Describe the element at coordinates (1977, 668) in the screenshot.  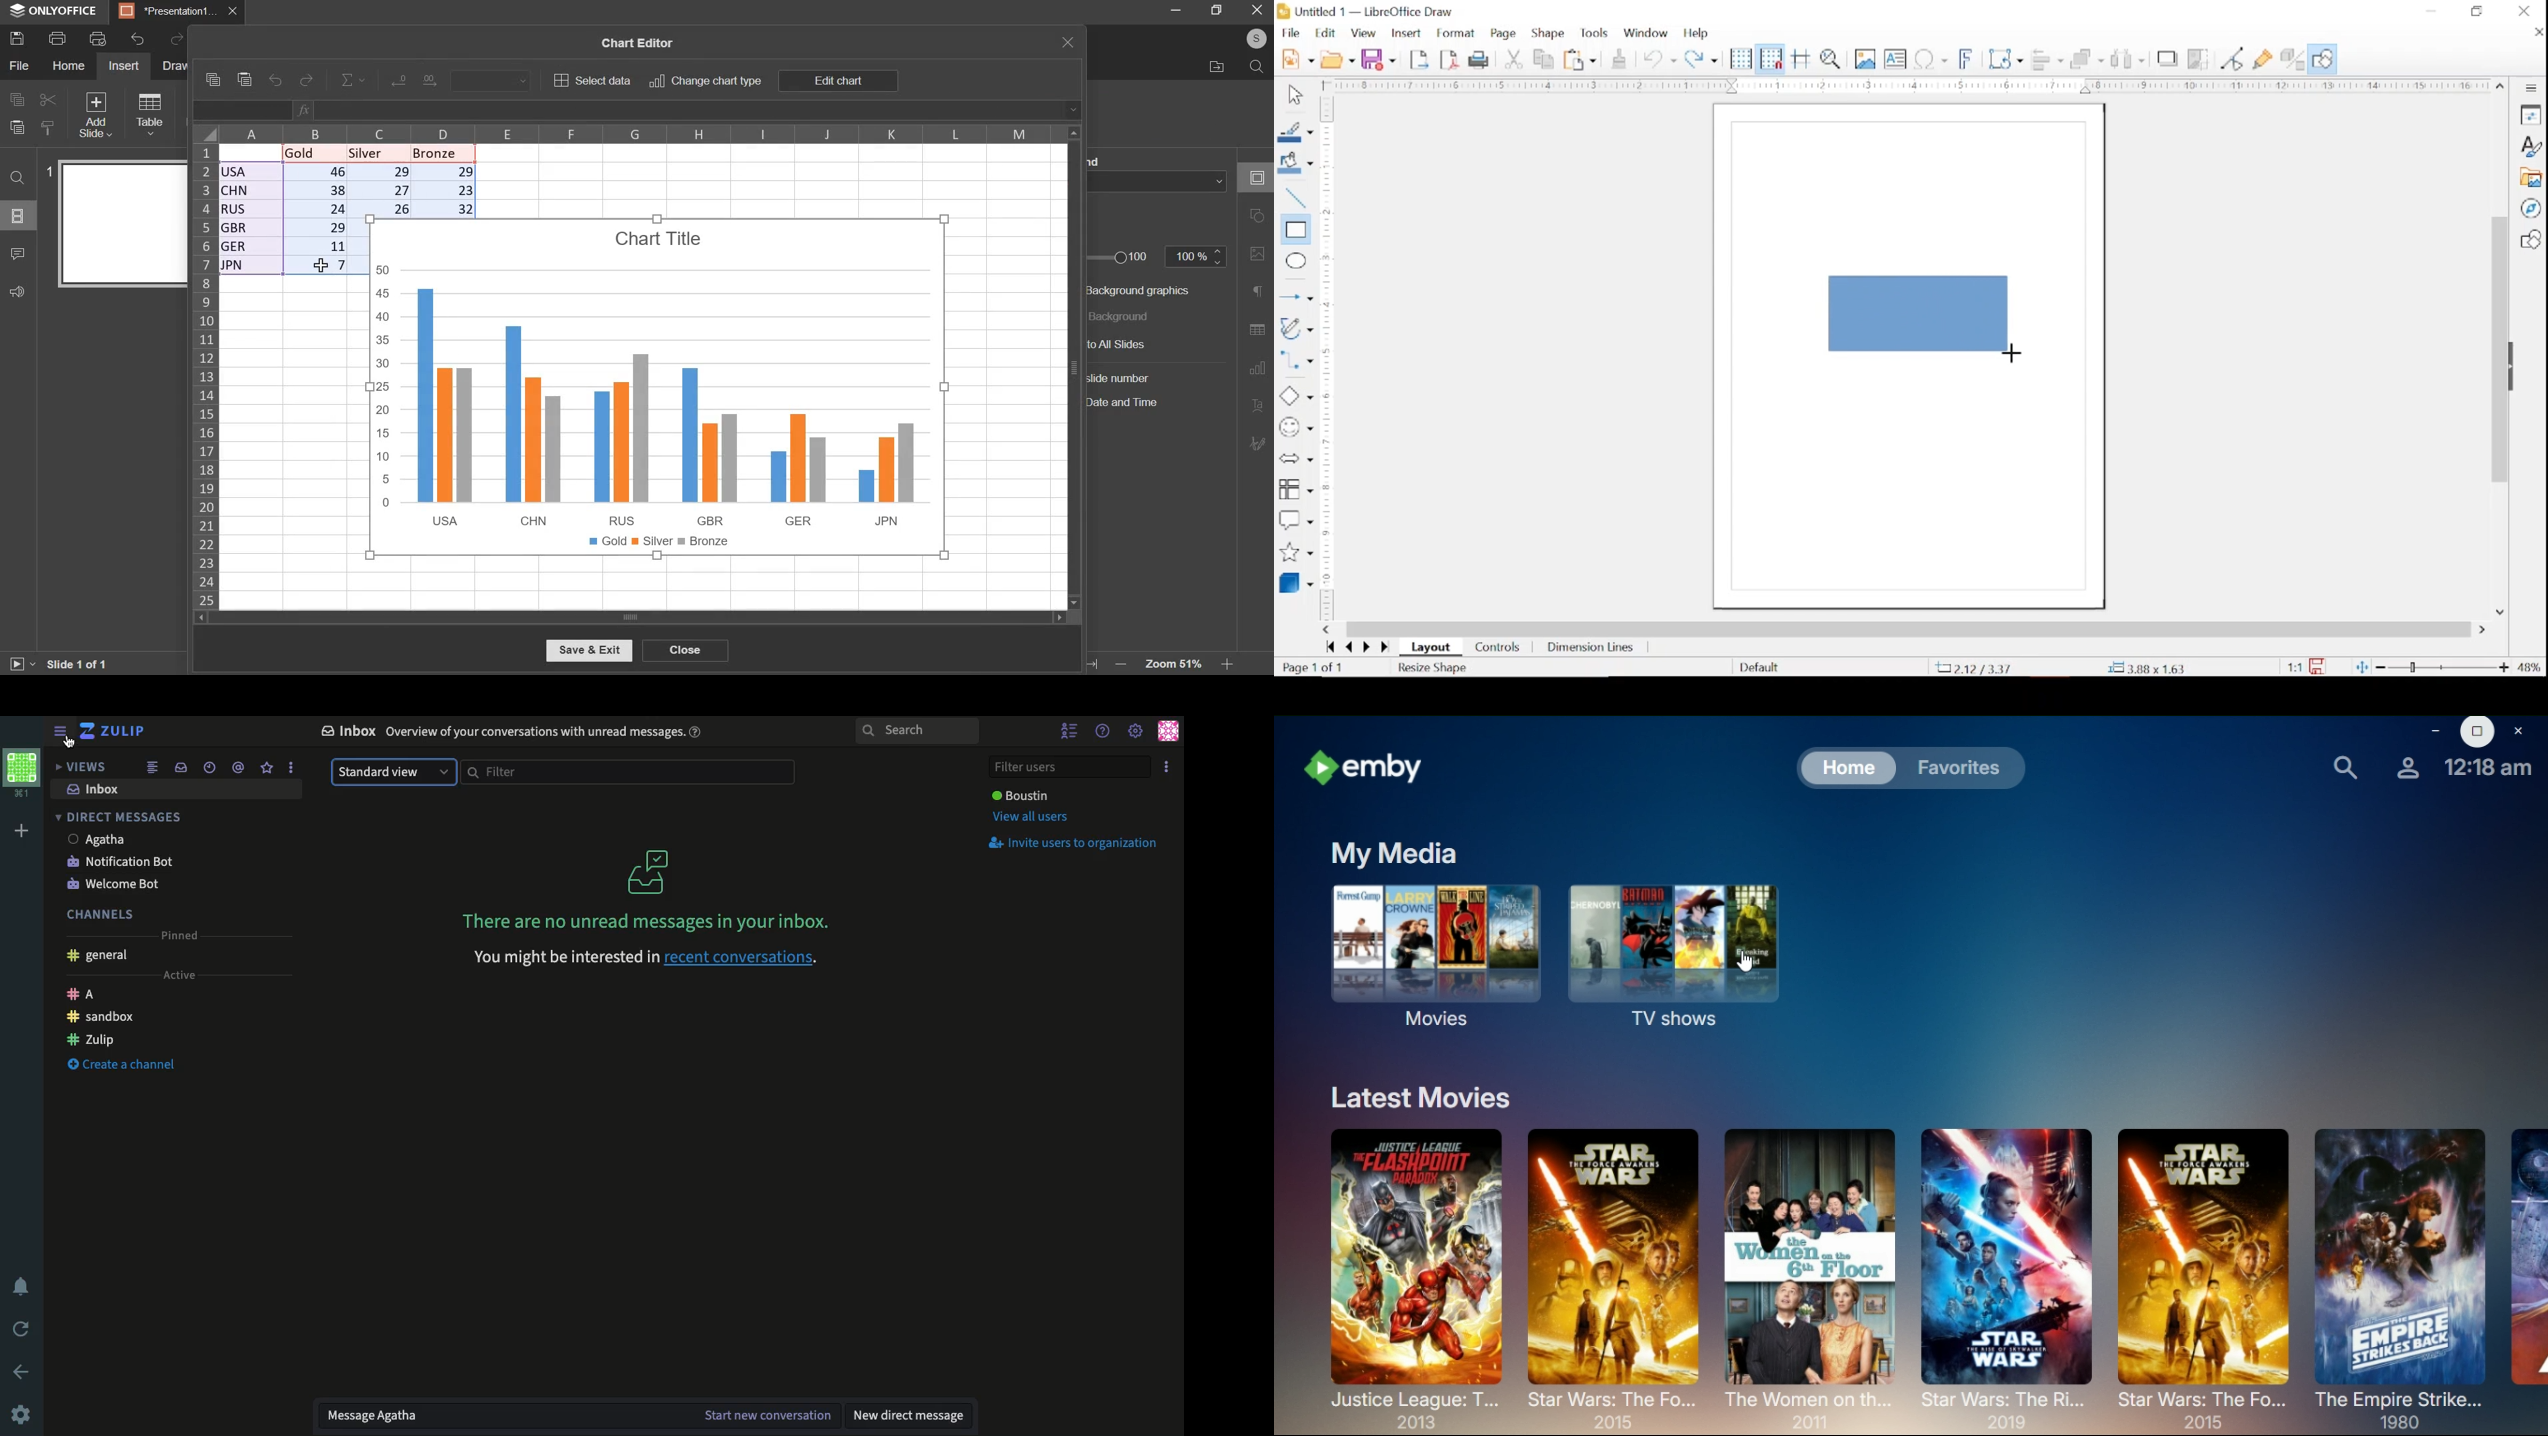
I see `8.64/2.46` at that location.